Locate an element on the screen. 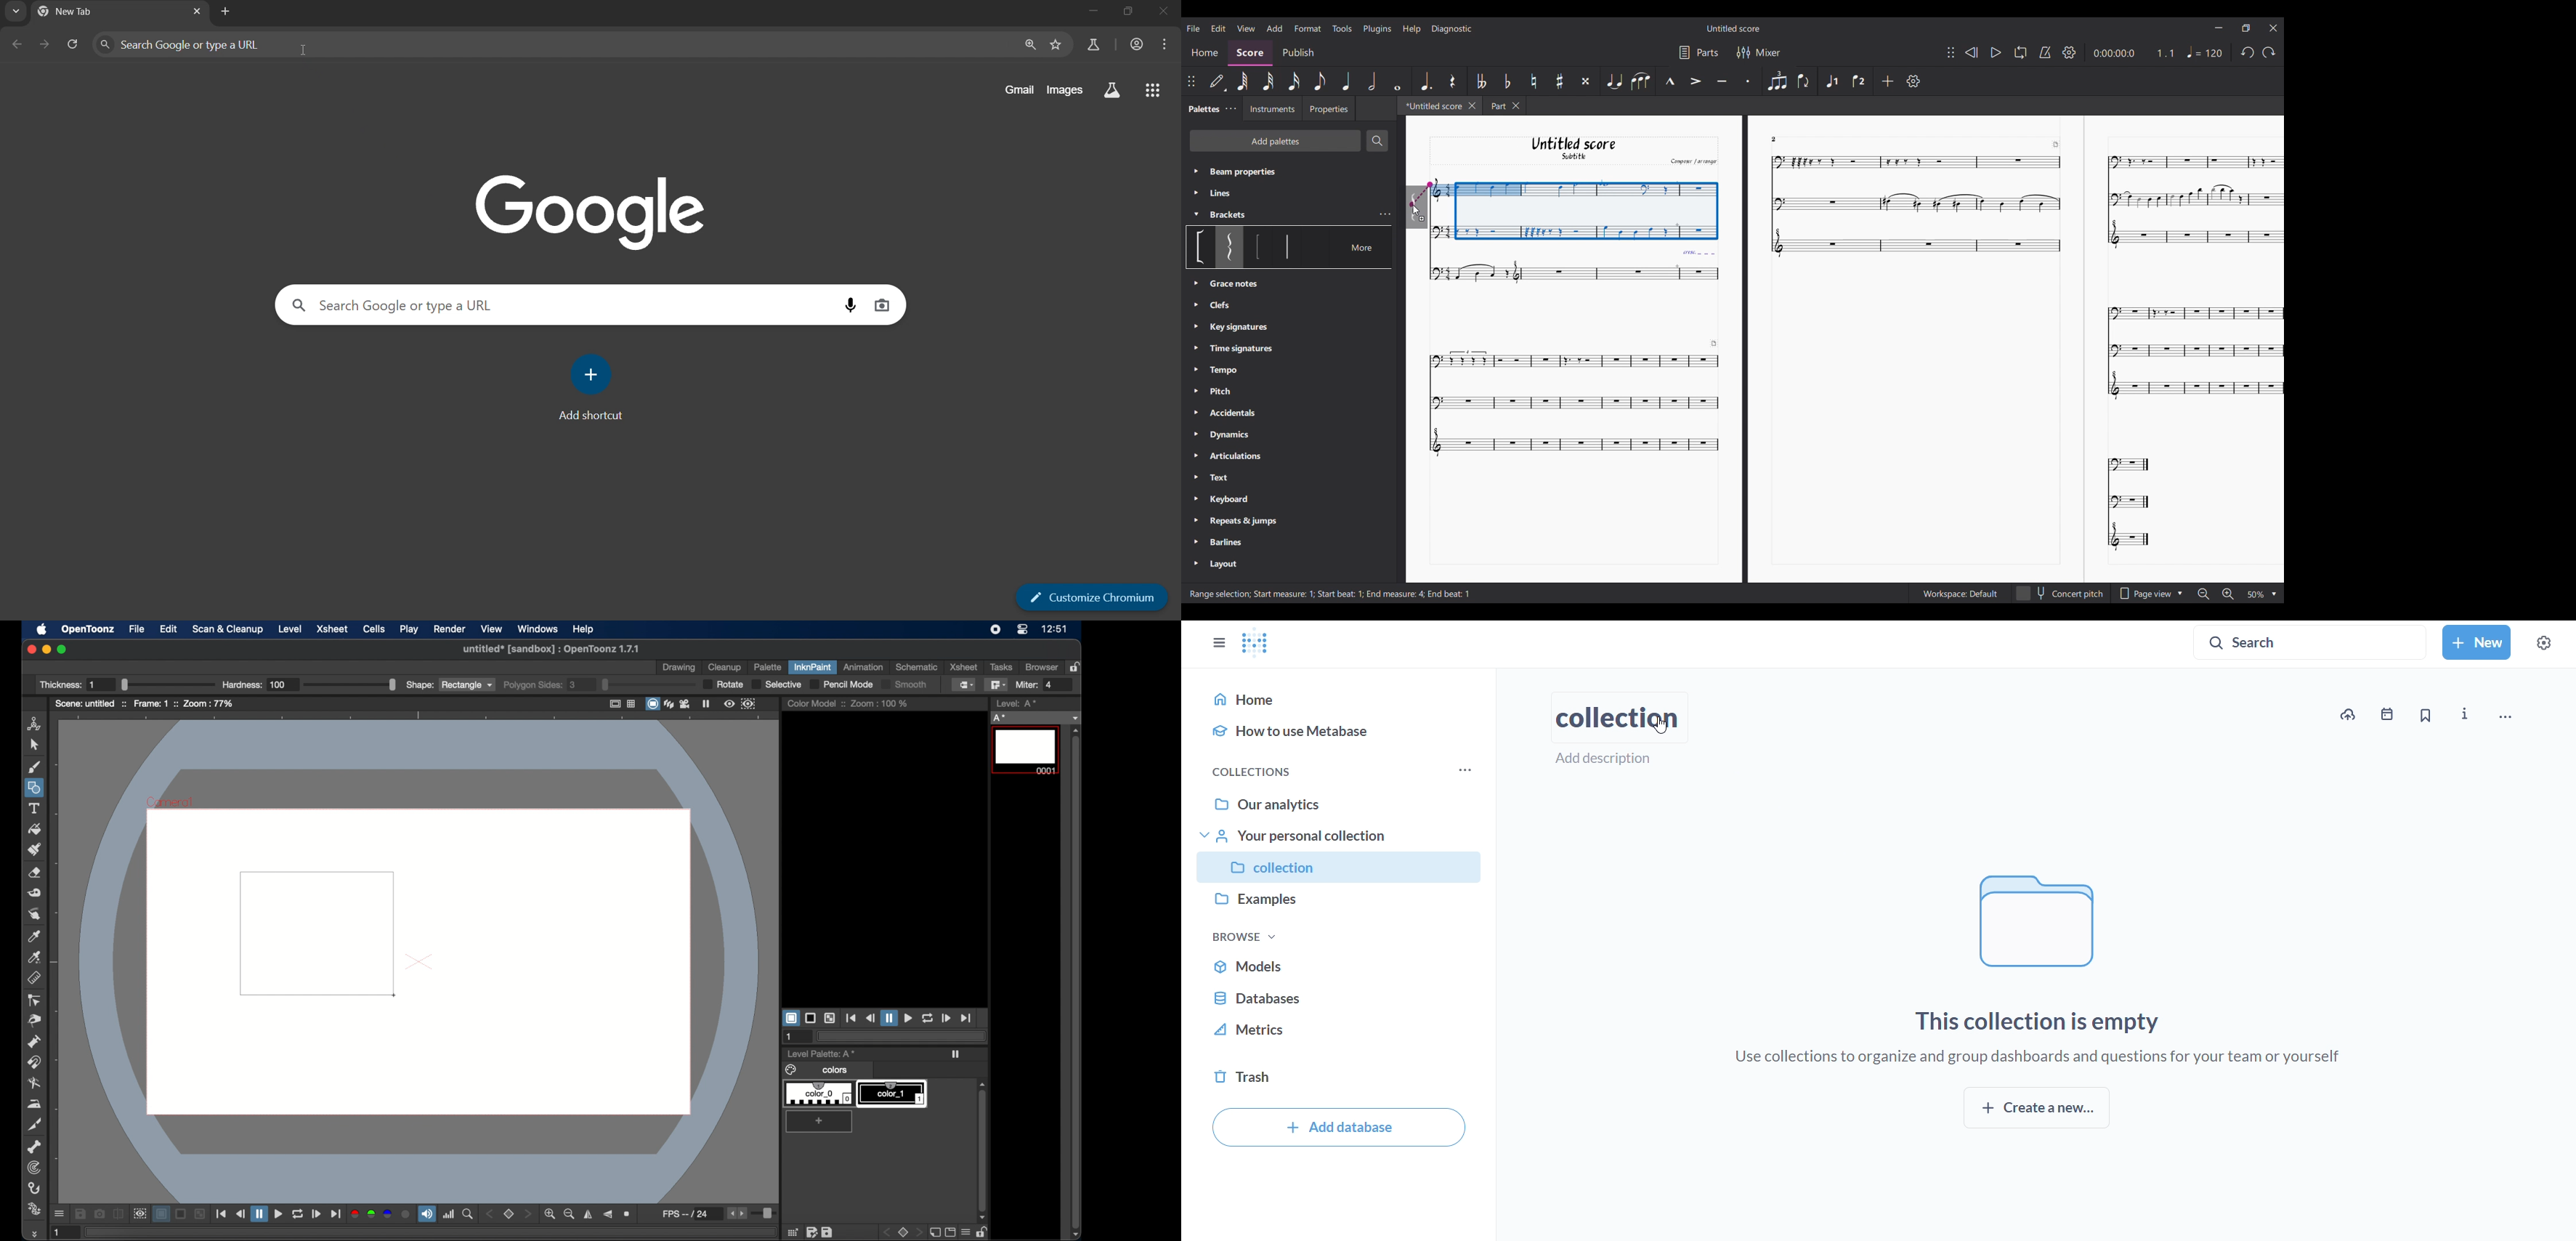 This screenshot has height=1260, width=2576. Repeats & Jumps is located at coordinates (1243, 521).